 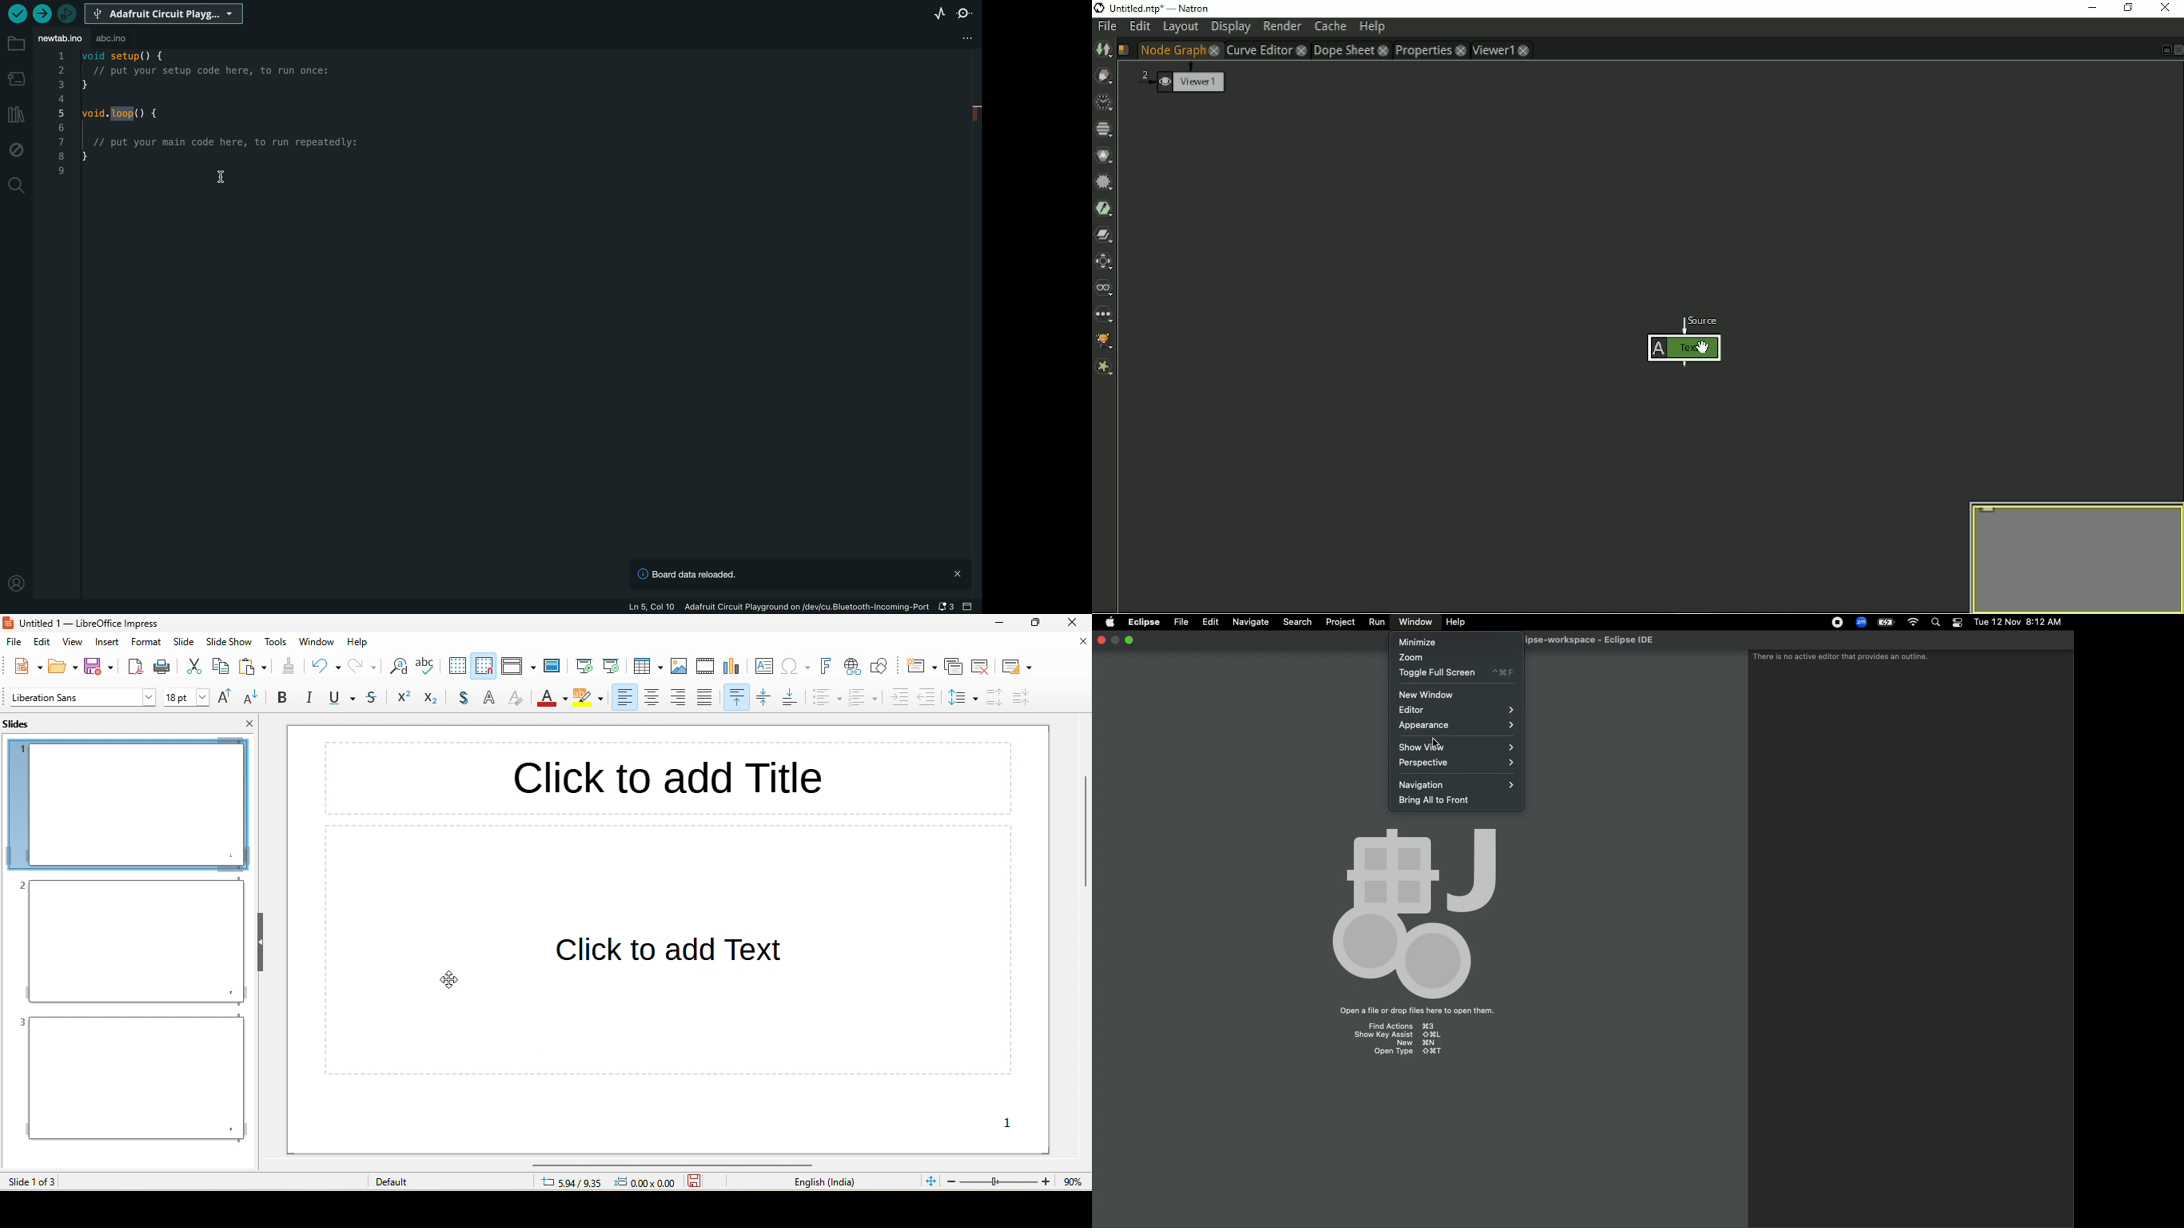 What do you see at coordinates (1438, 802) in the screenshot?
I see `Bring all to front` at bounding box center [1438, 802].